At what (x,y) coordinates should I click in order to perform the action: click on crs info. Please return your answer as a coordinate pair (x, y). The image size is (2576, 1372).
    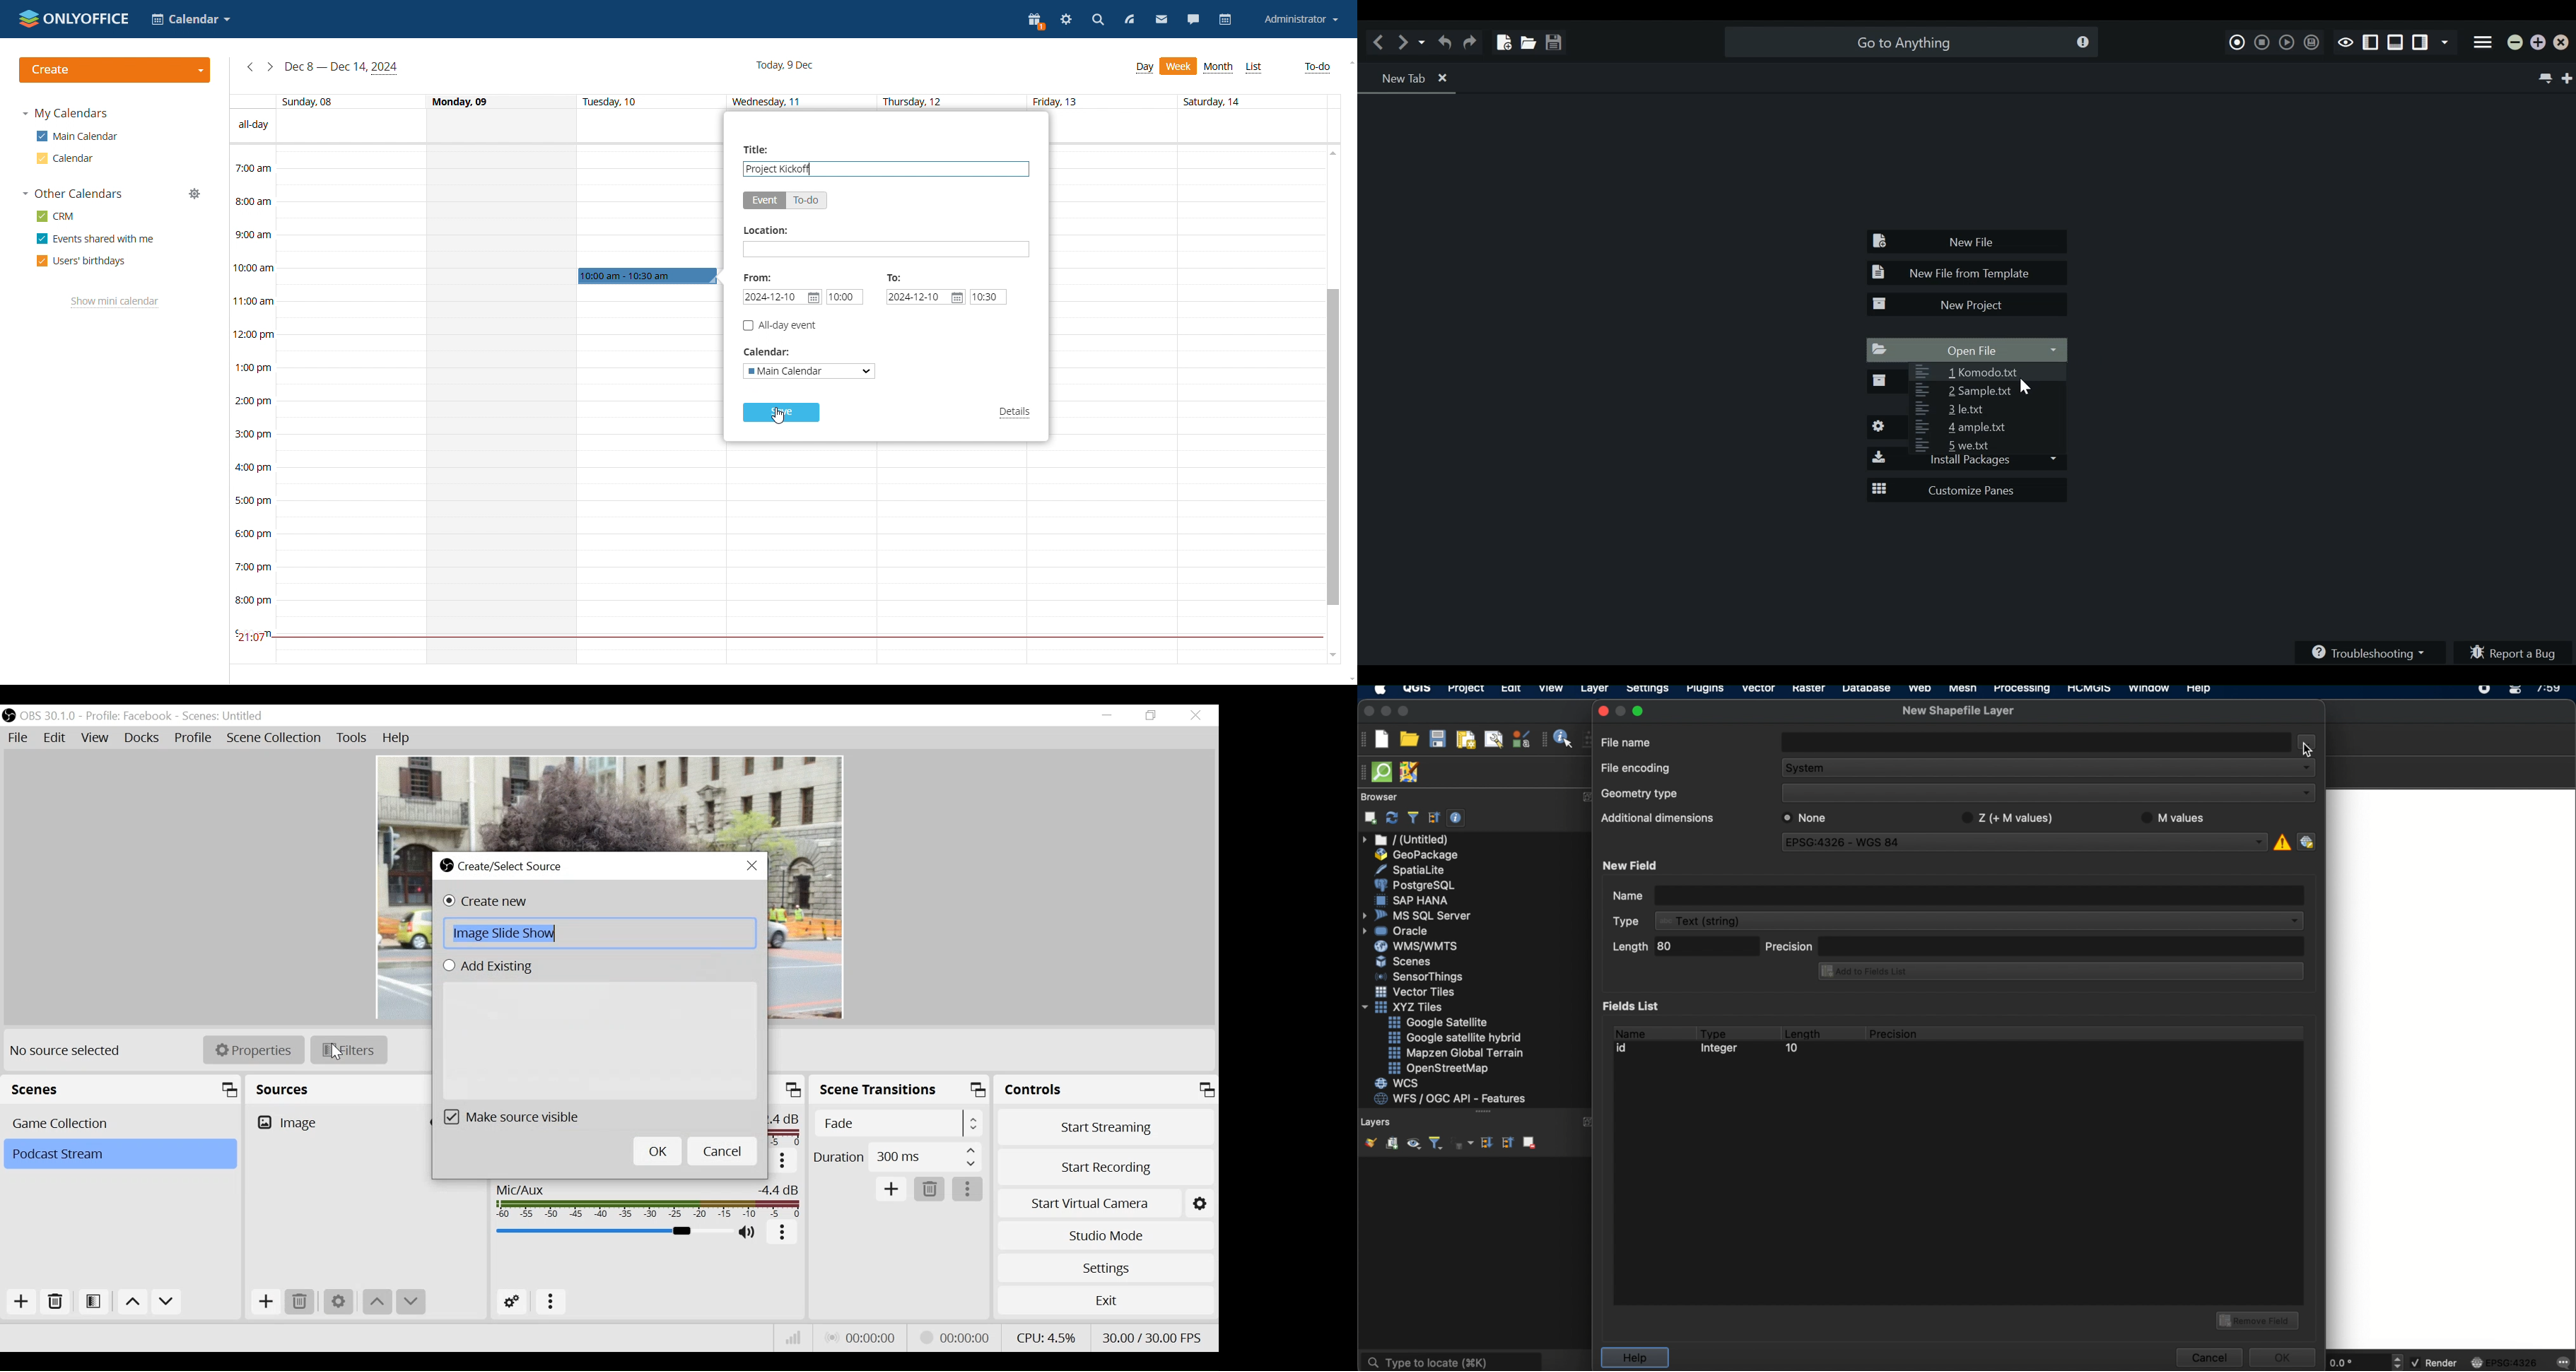
    Looking at the image, I should click on (2281, 840).